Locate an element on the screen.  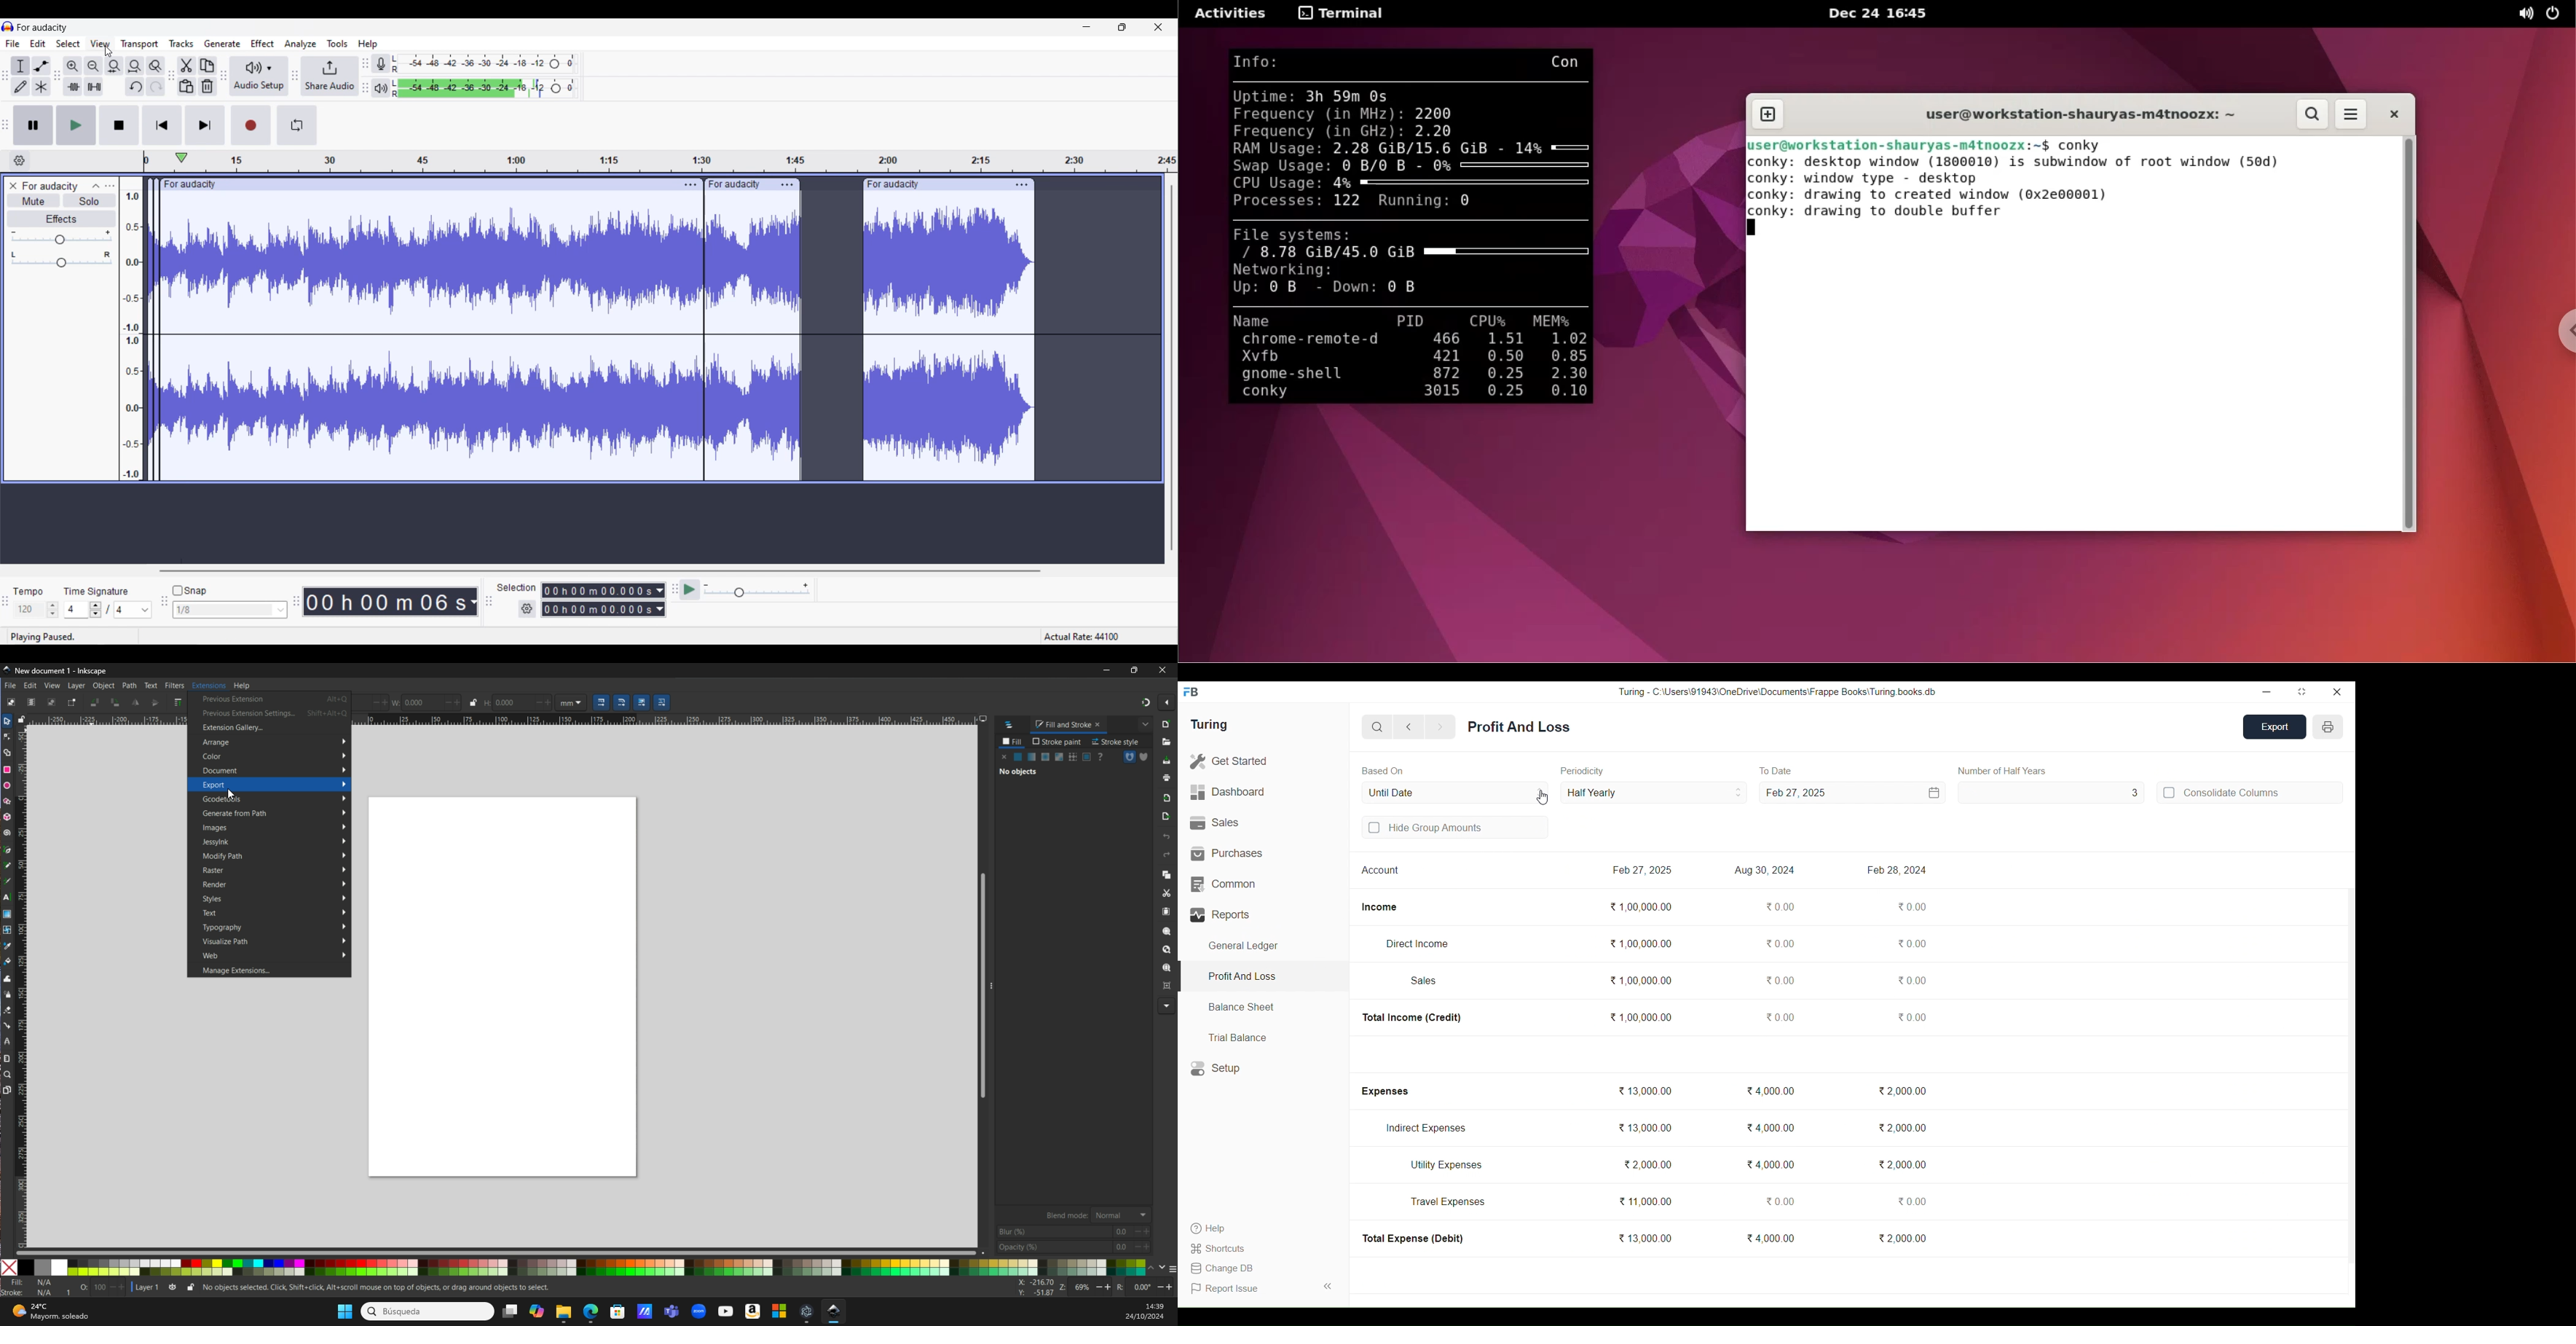
Cursor is located at coordinates (1543, 797).